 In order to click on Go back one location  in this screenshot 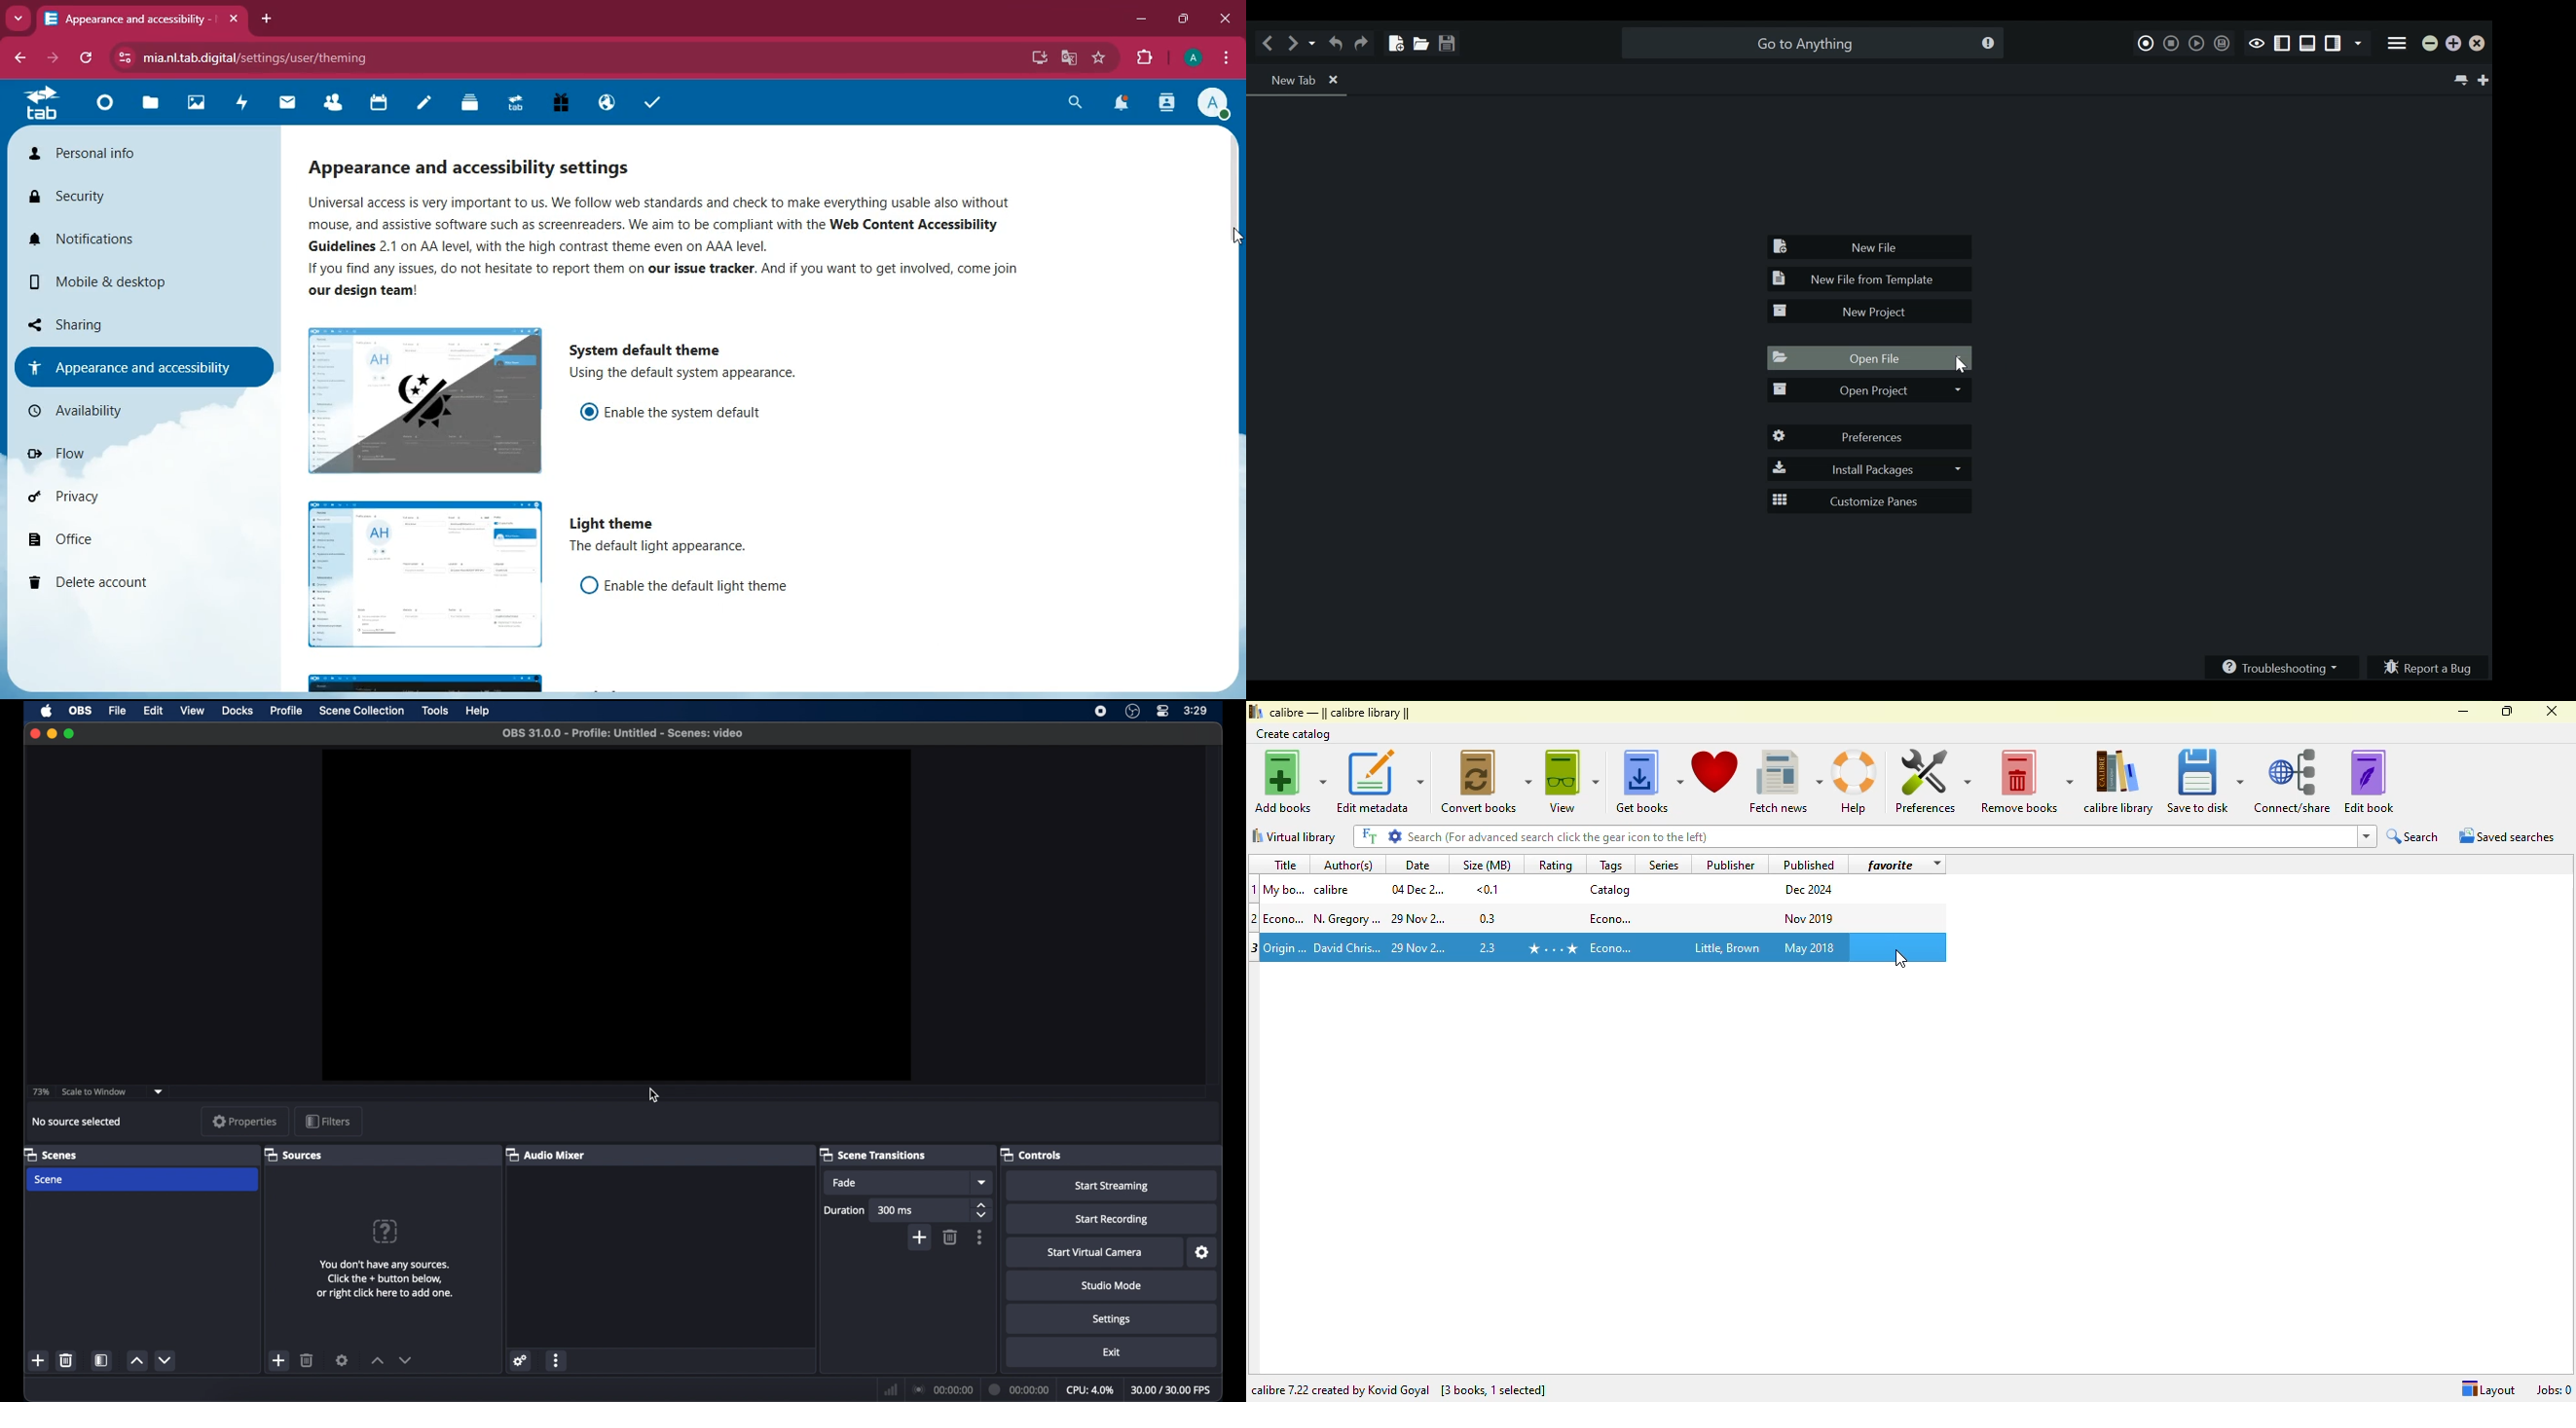, I will do `click(1271, 43)`.